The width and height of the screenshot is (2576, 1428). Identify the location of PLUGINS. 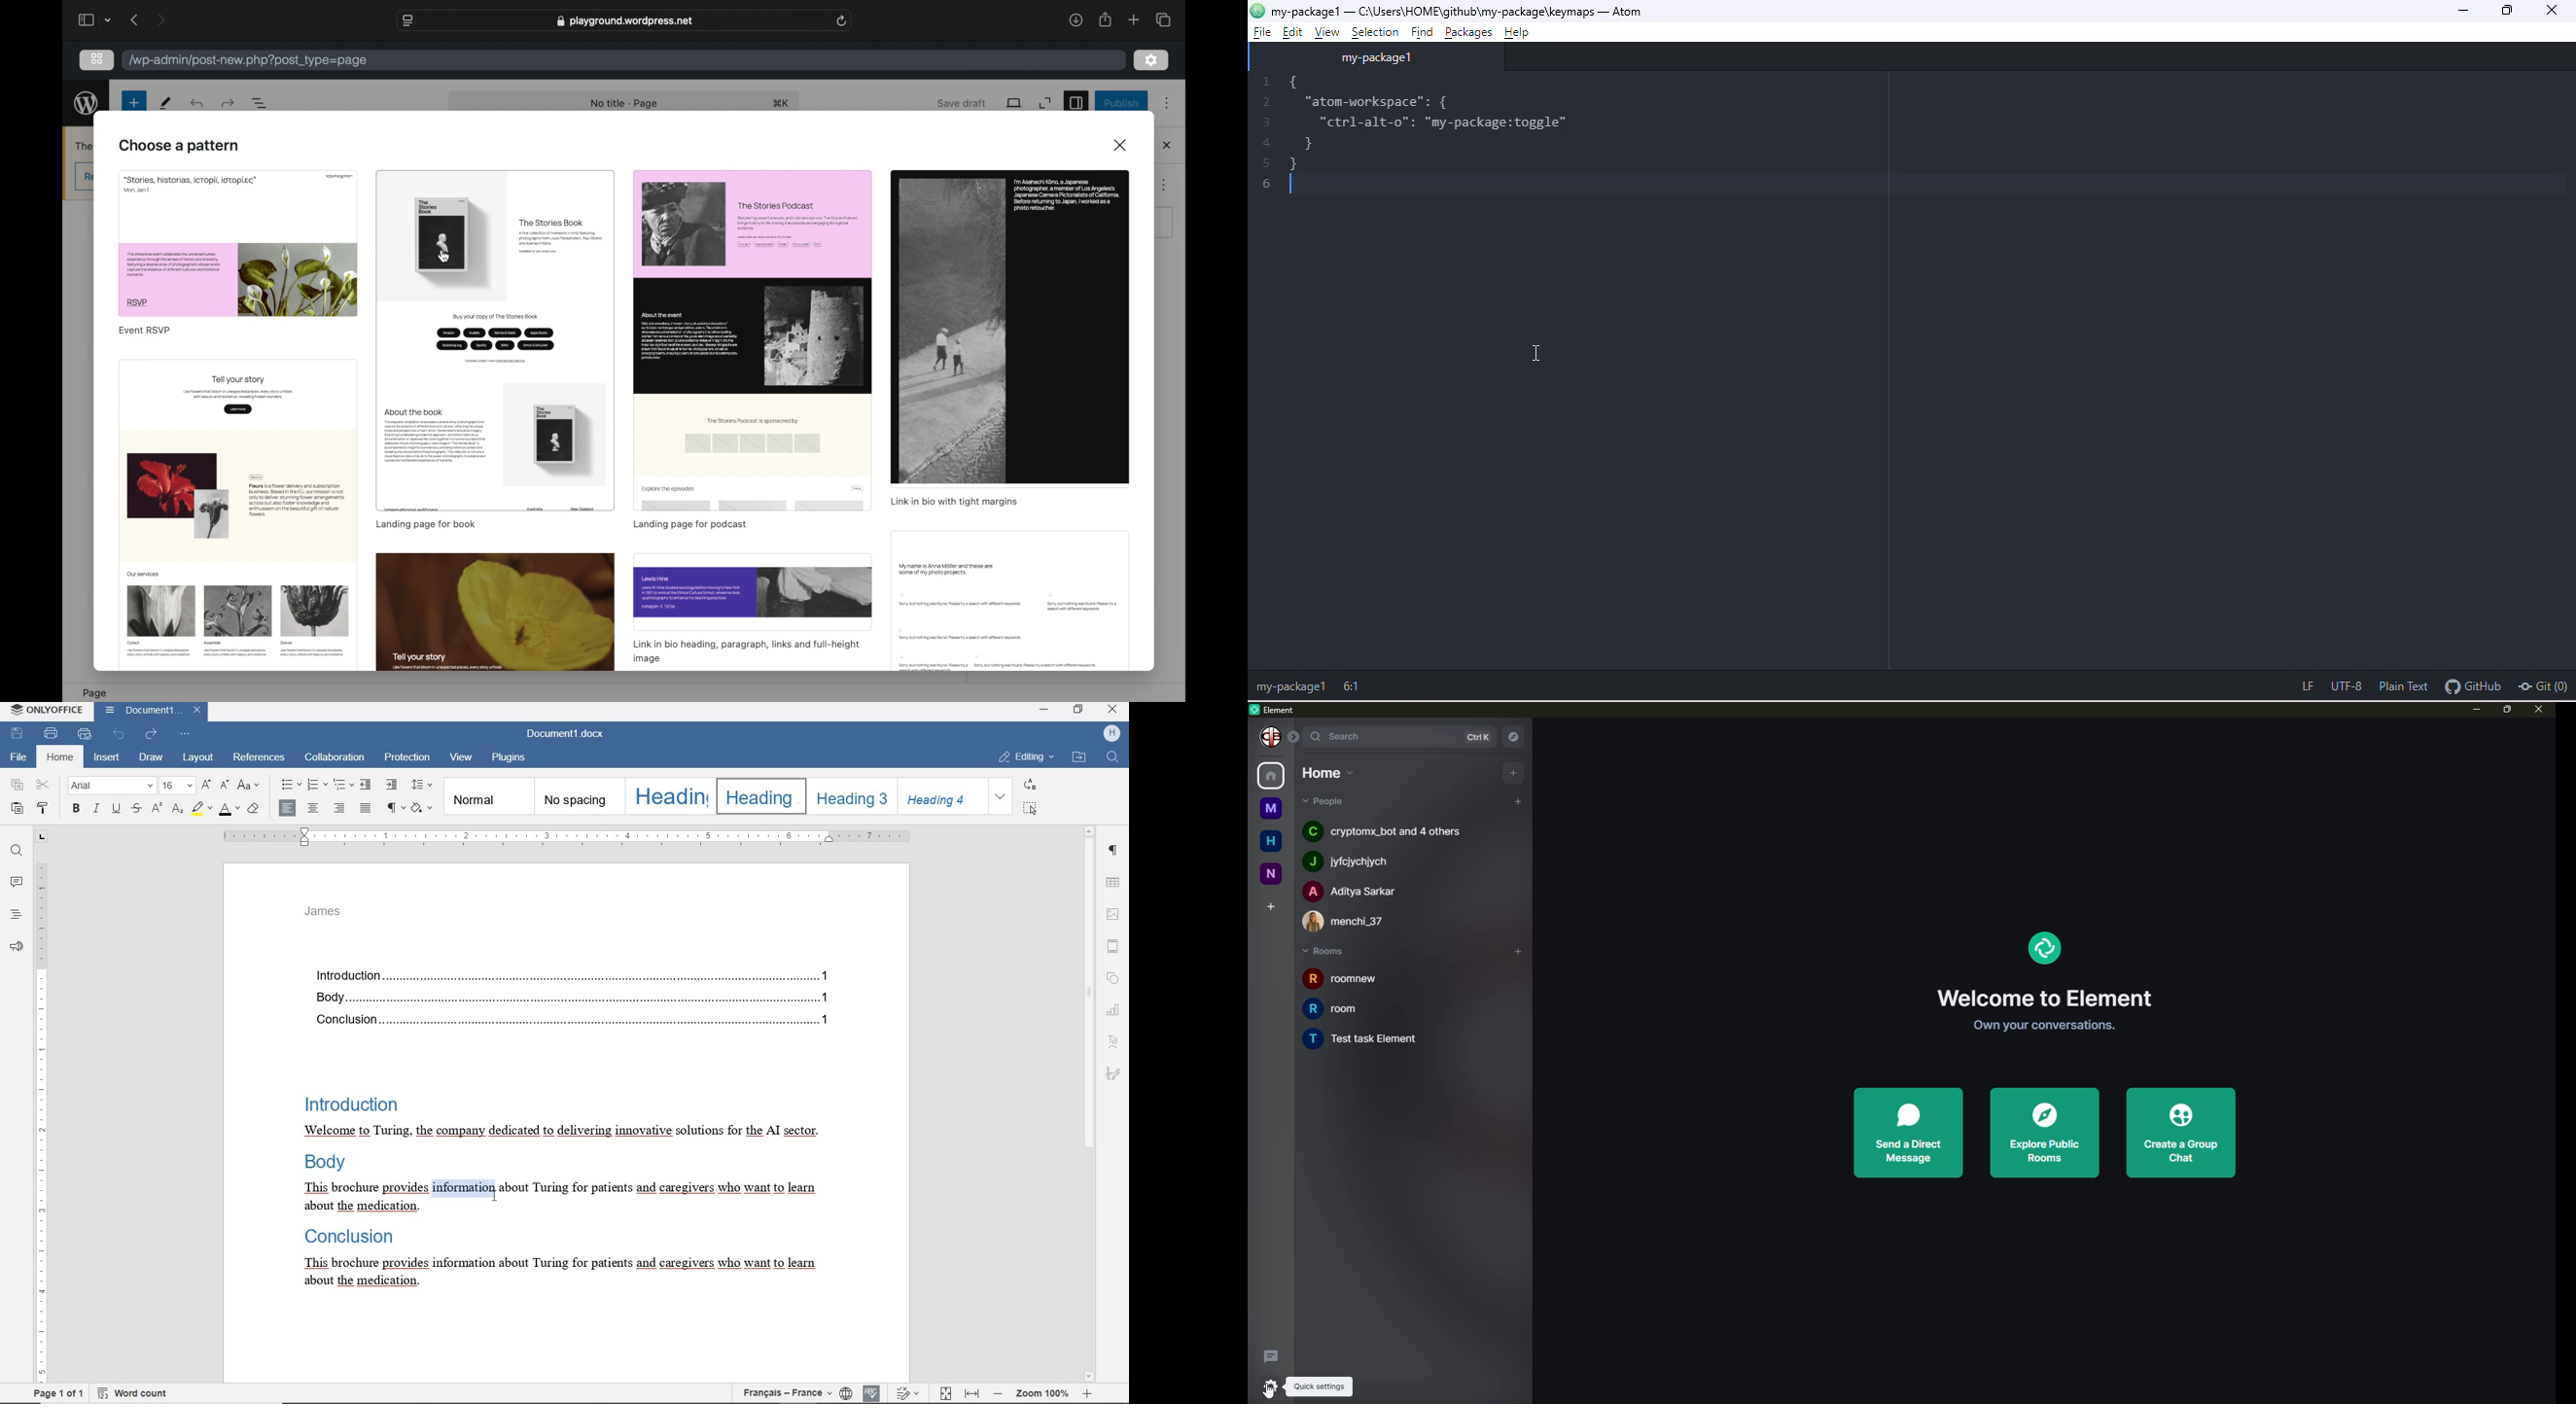
(513, 758).